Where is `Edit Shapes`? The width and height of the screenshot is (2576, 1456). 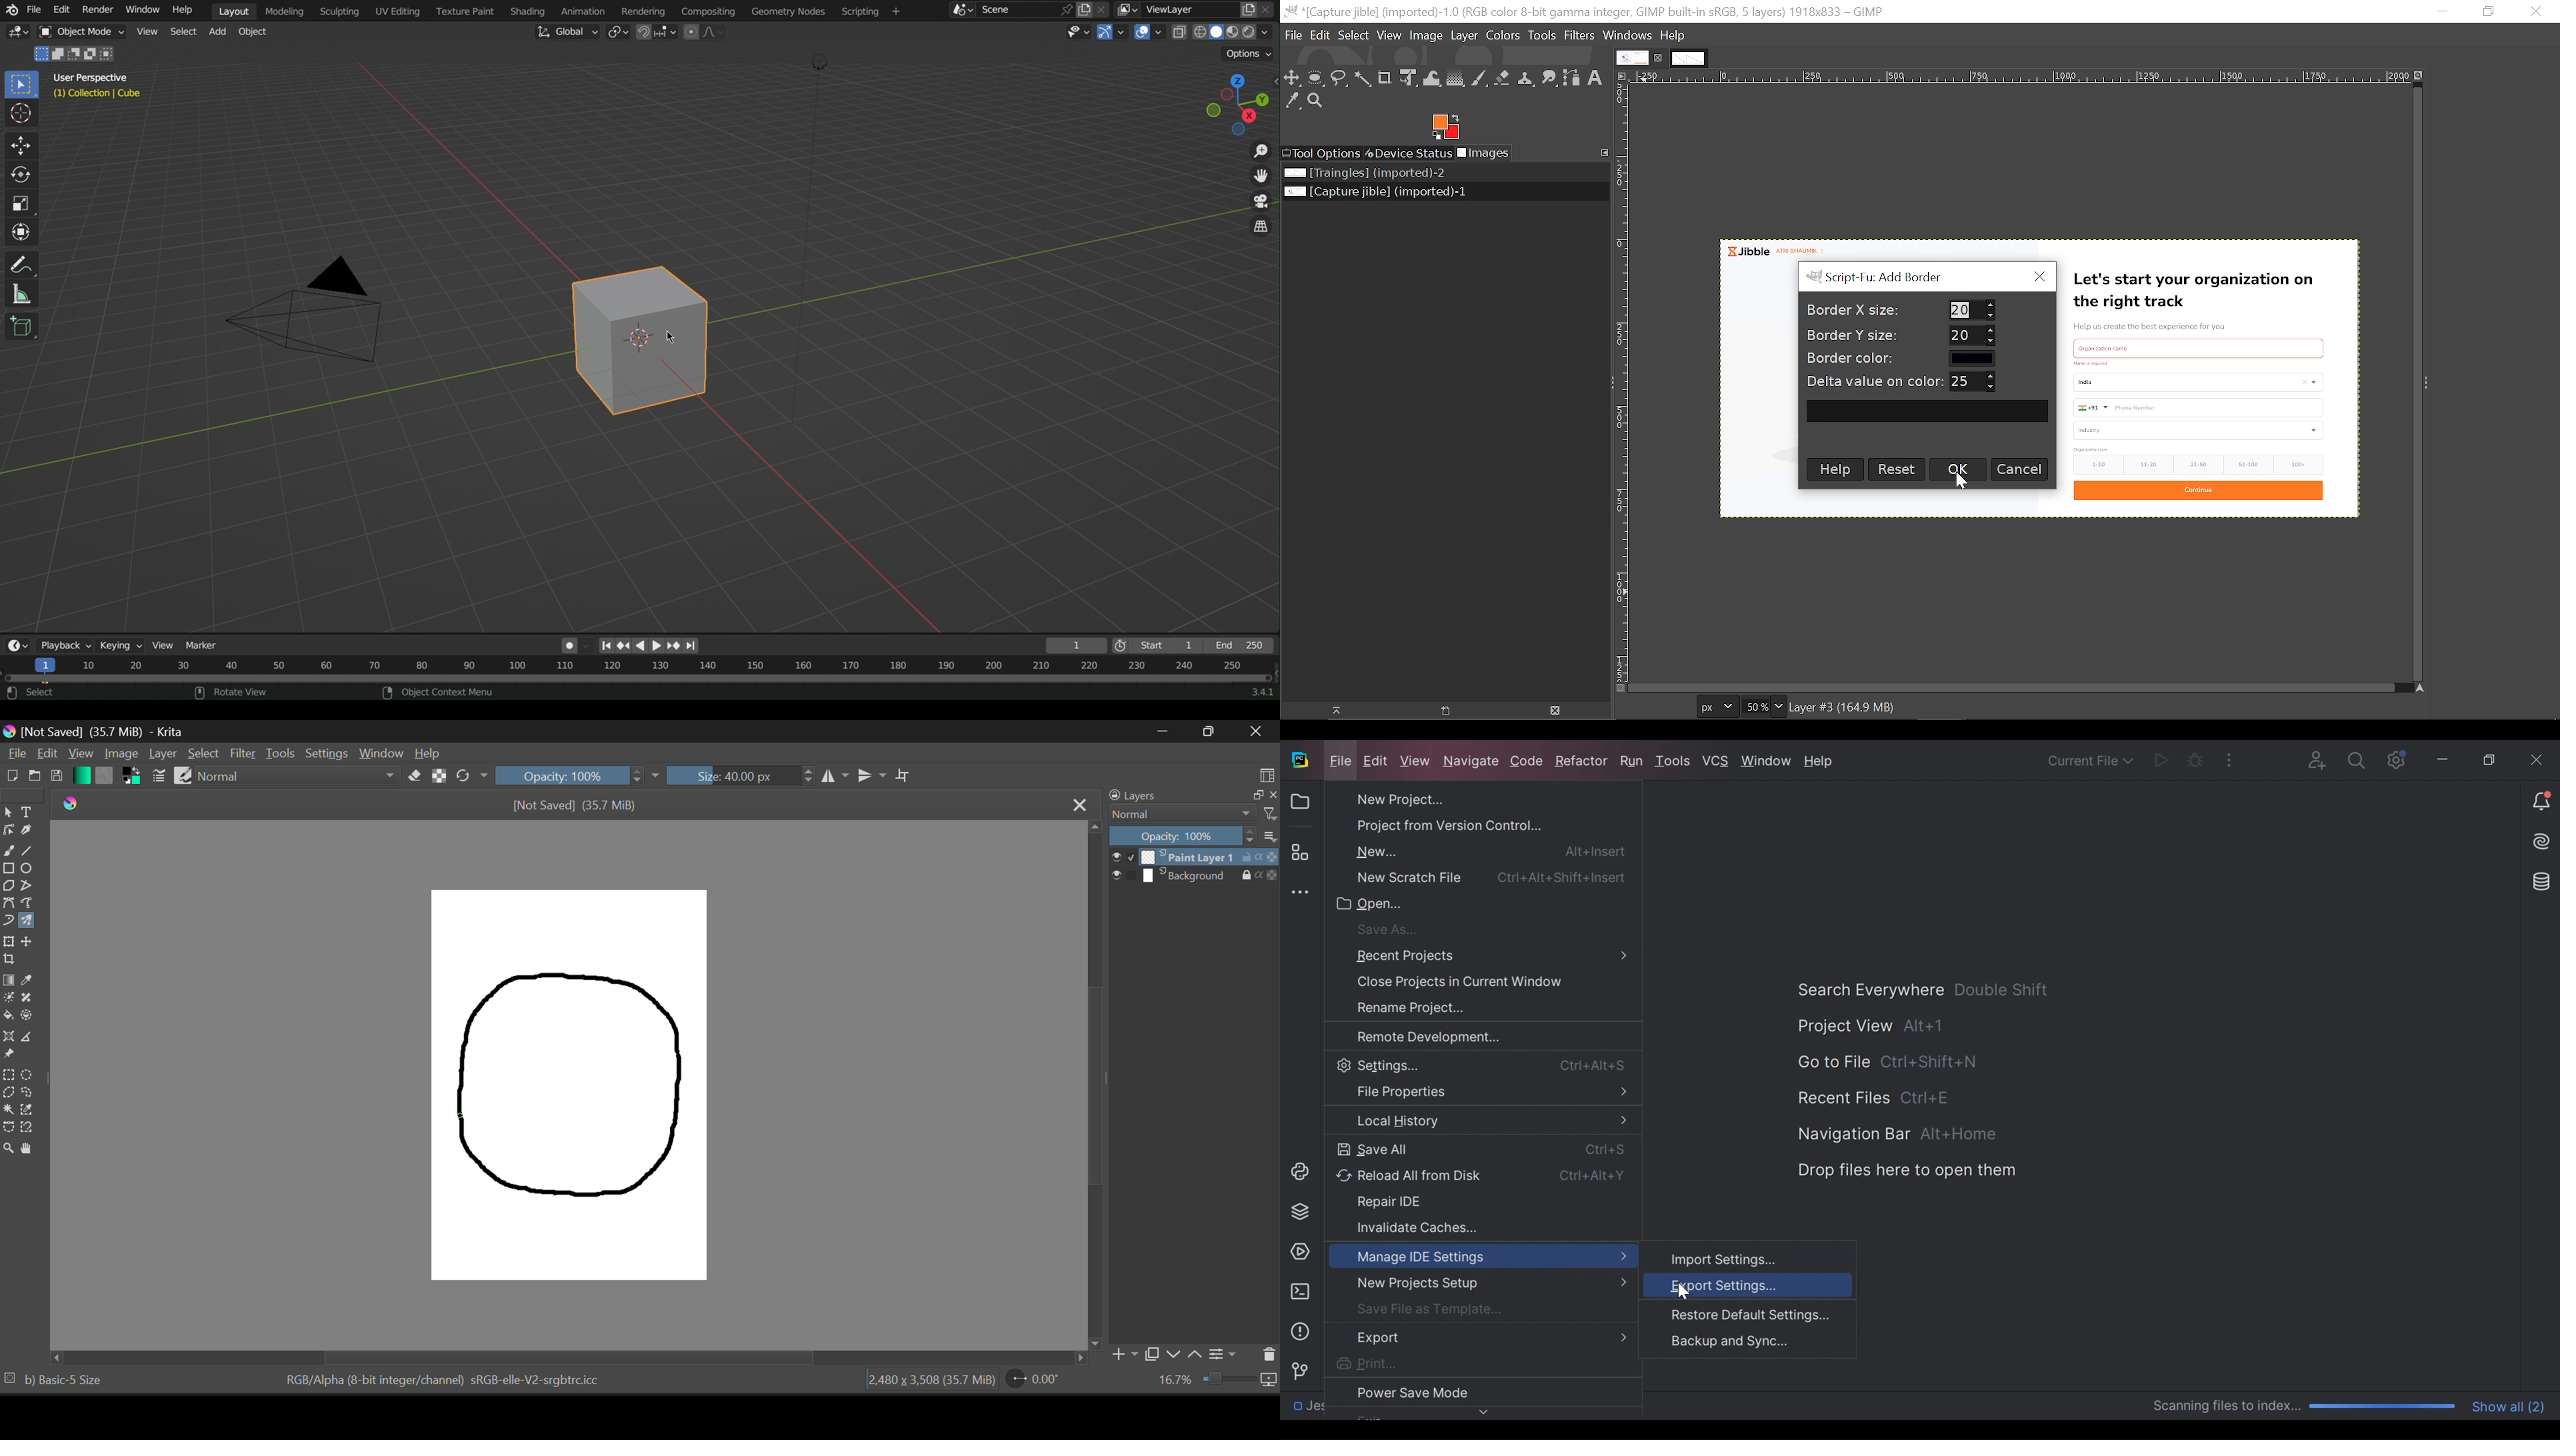 Edit Shapes is located at coordinates (9, 830).